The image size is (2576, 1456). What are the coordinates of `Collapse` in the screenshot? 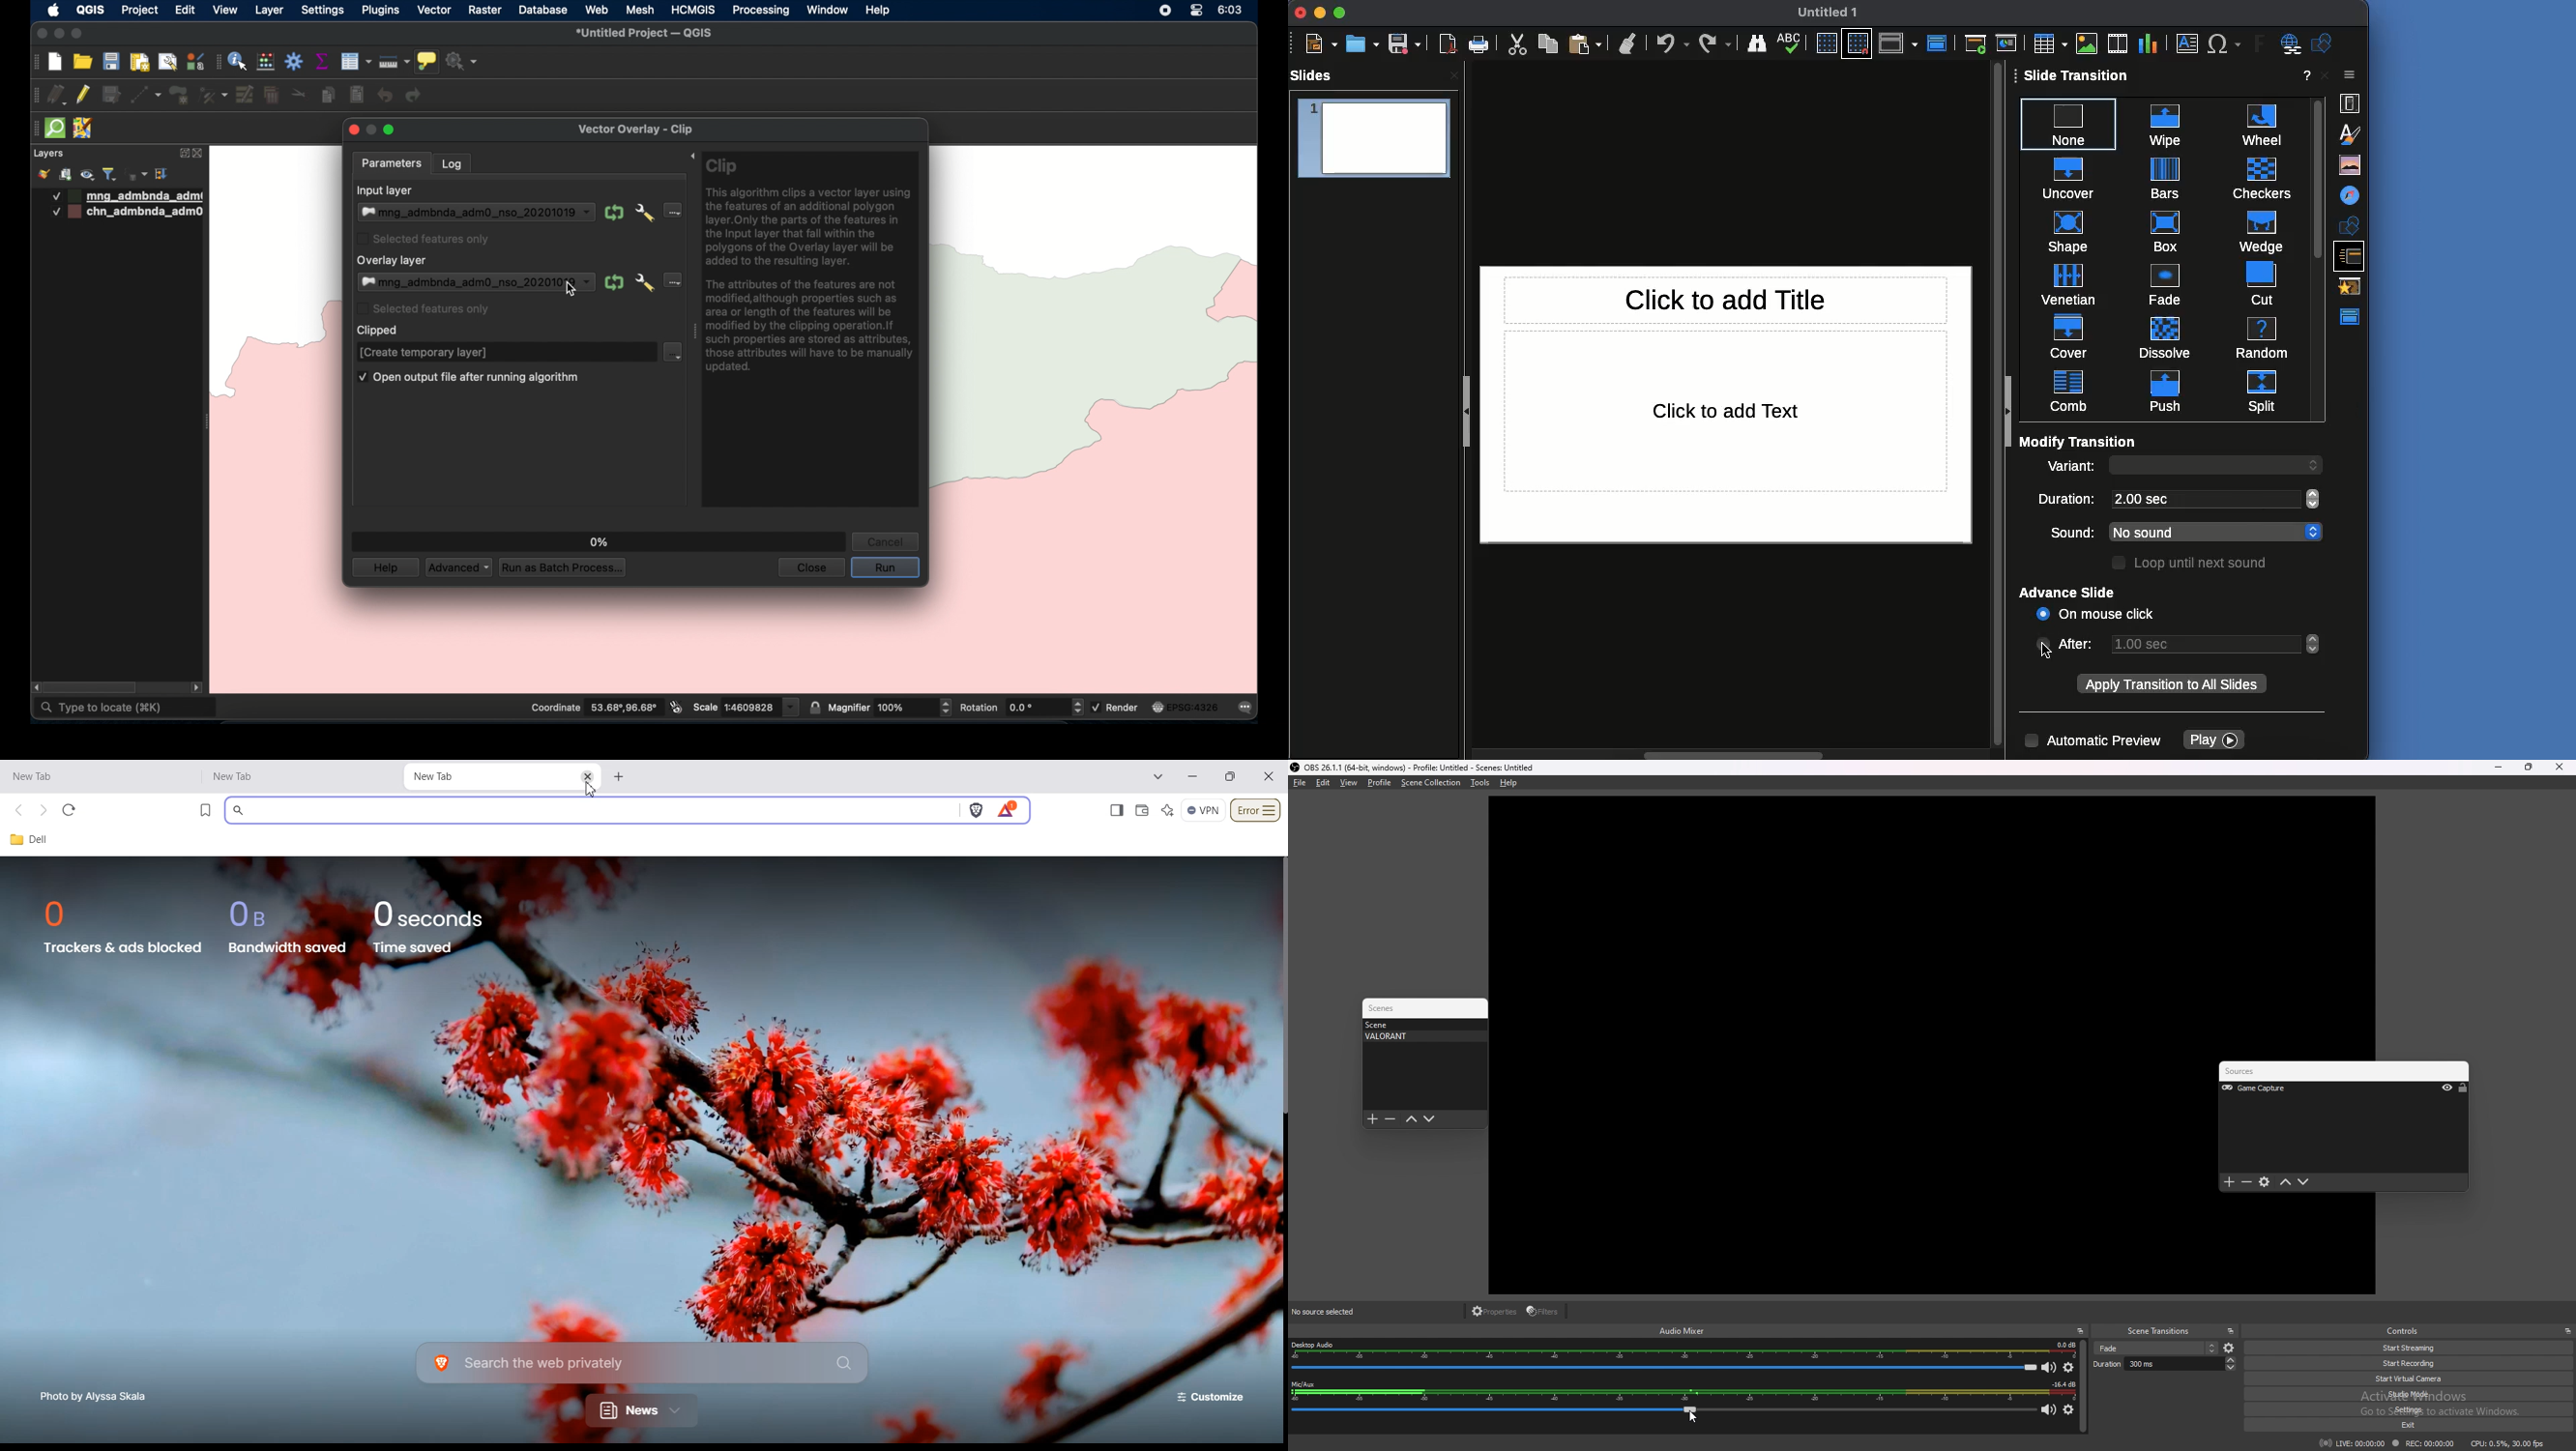 It's located at (2011, 412).